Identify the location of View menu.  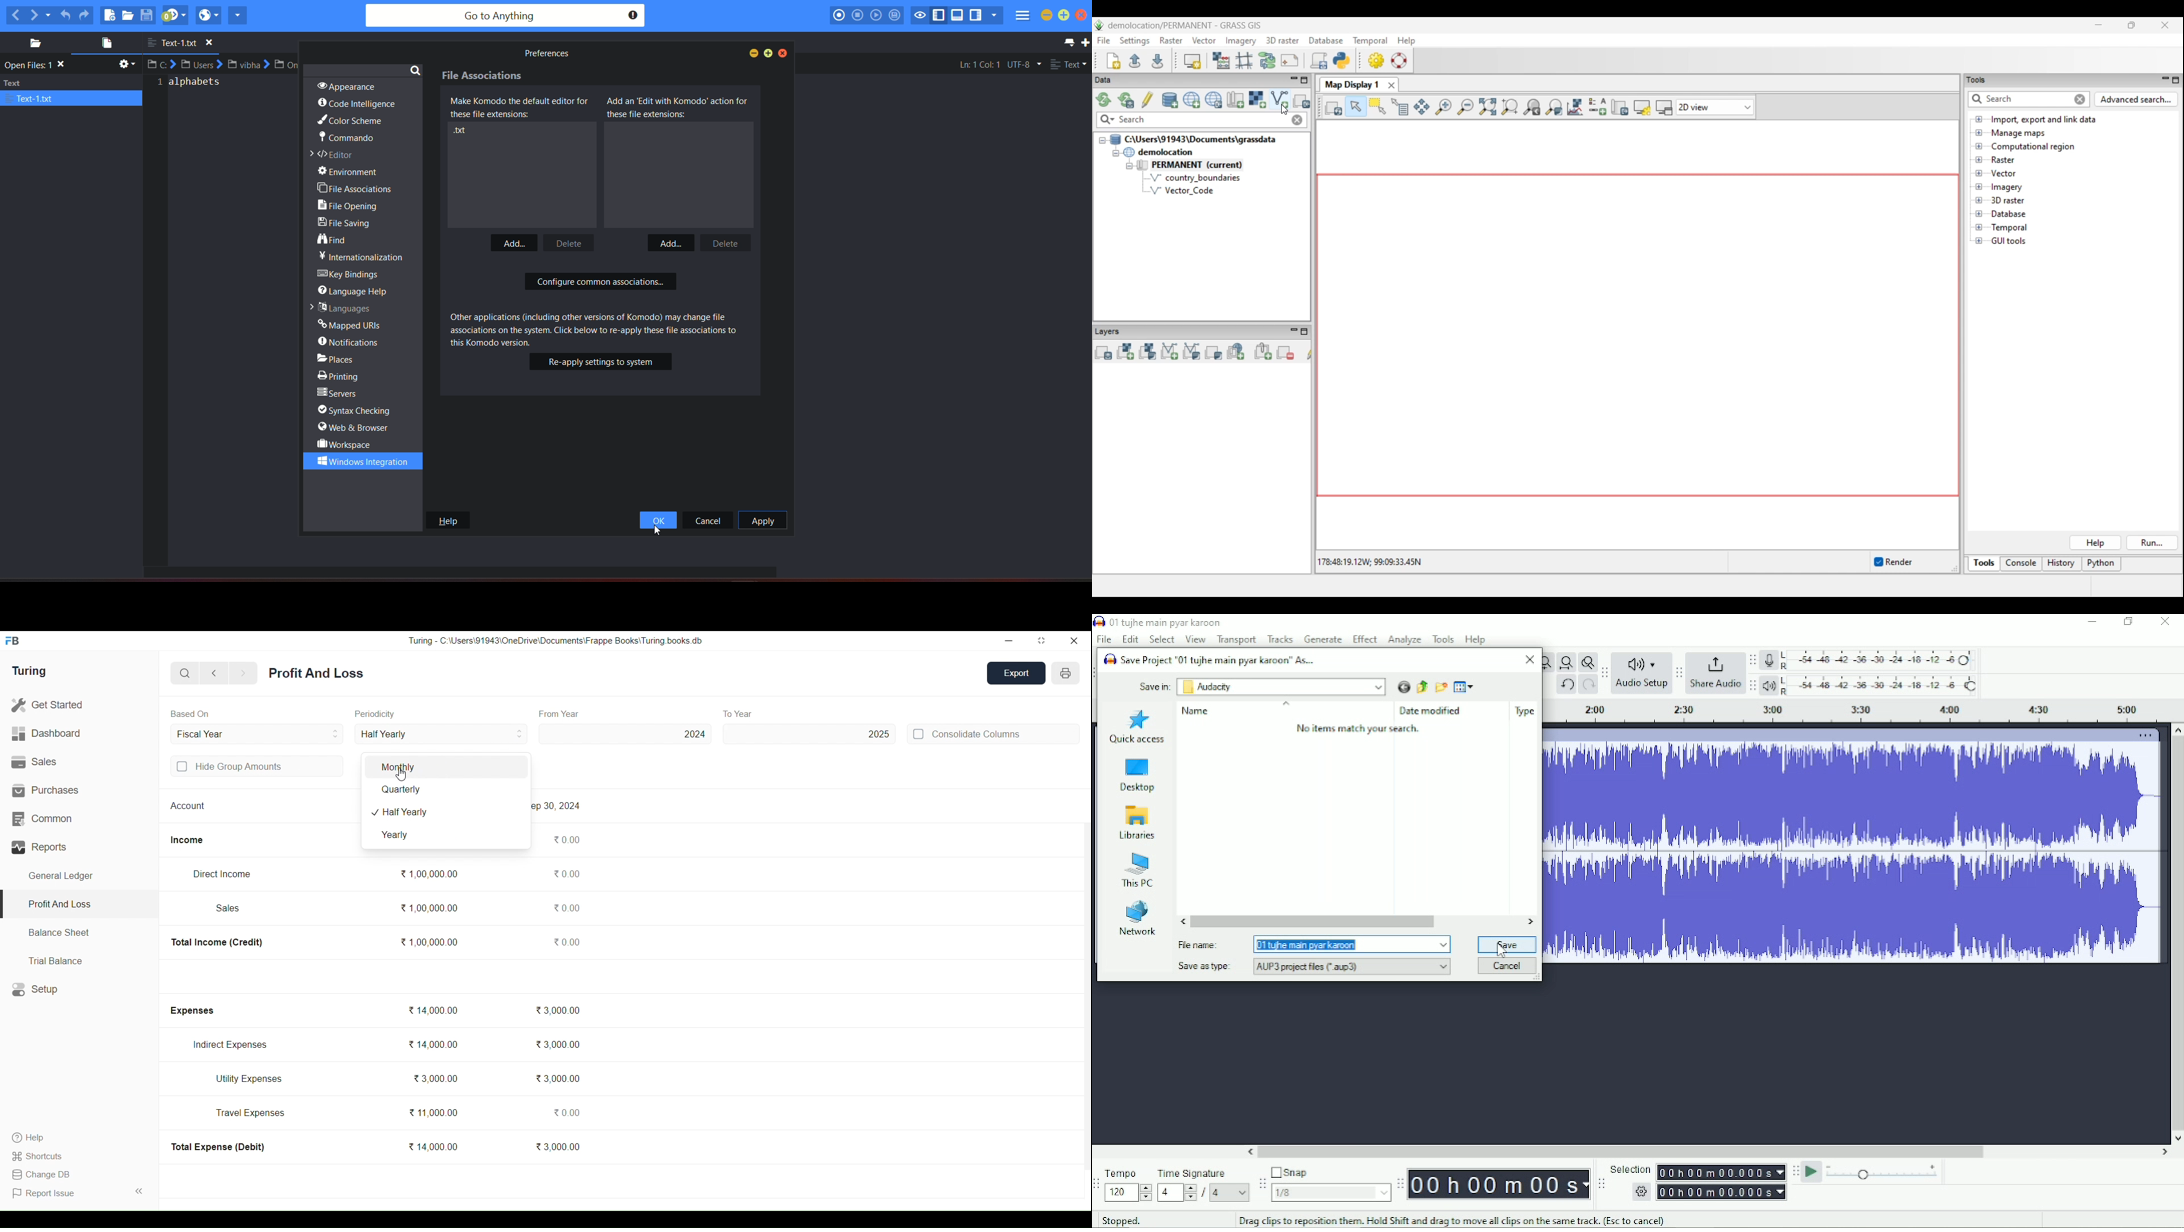
(1463, 686).